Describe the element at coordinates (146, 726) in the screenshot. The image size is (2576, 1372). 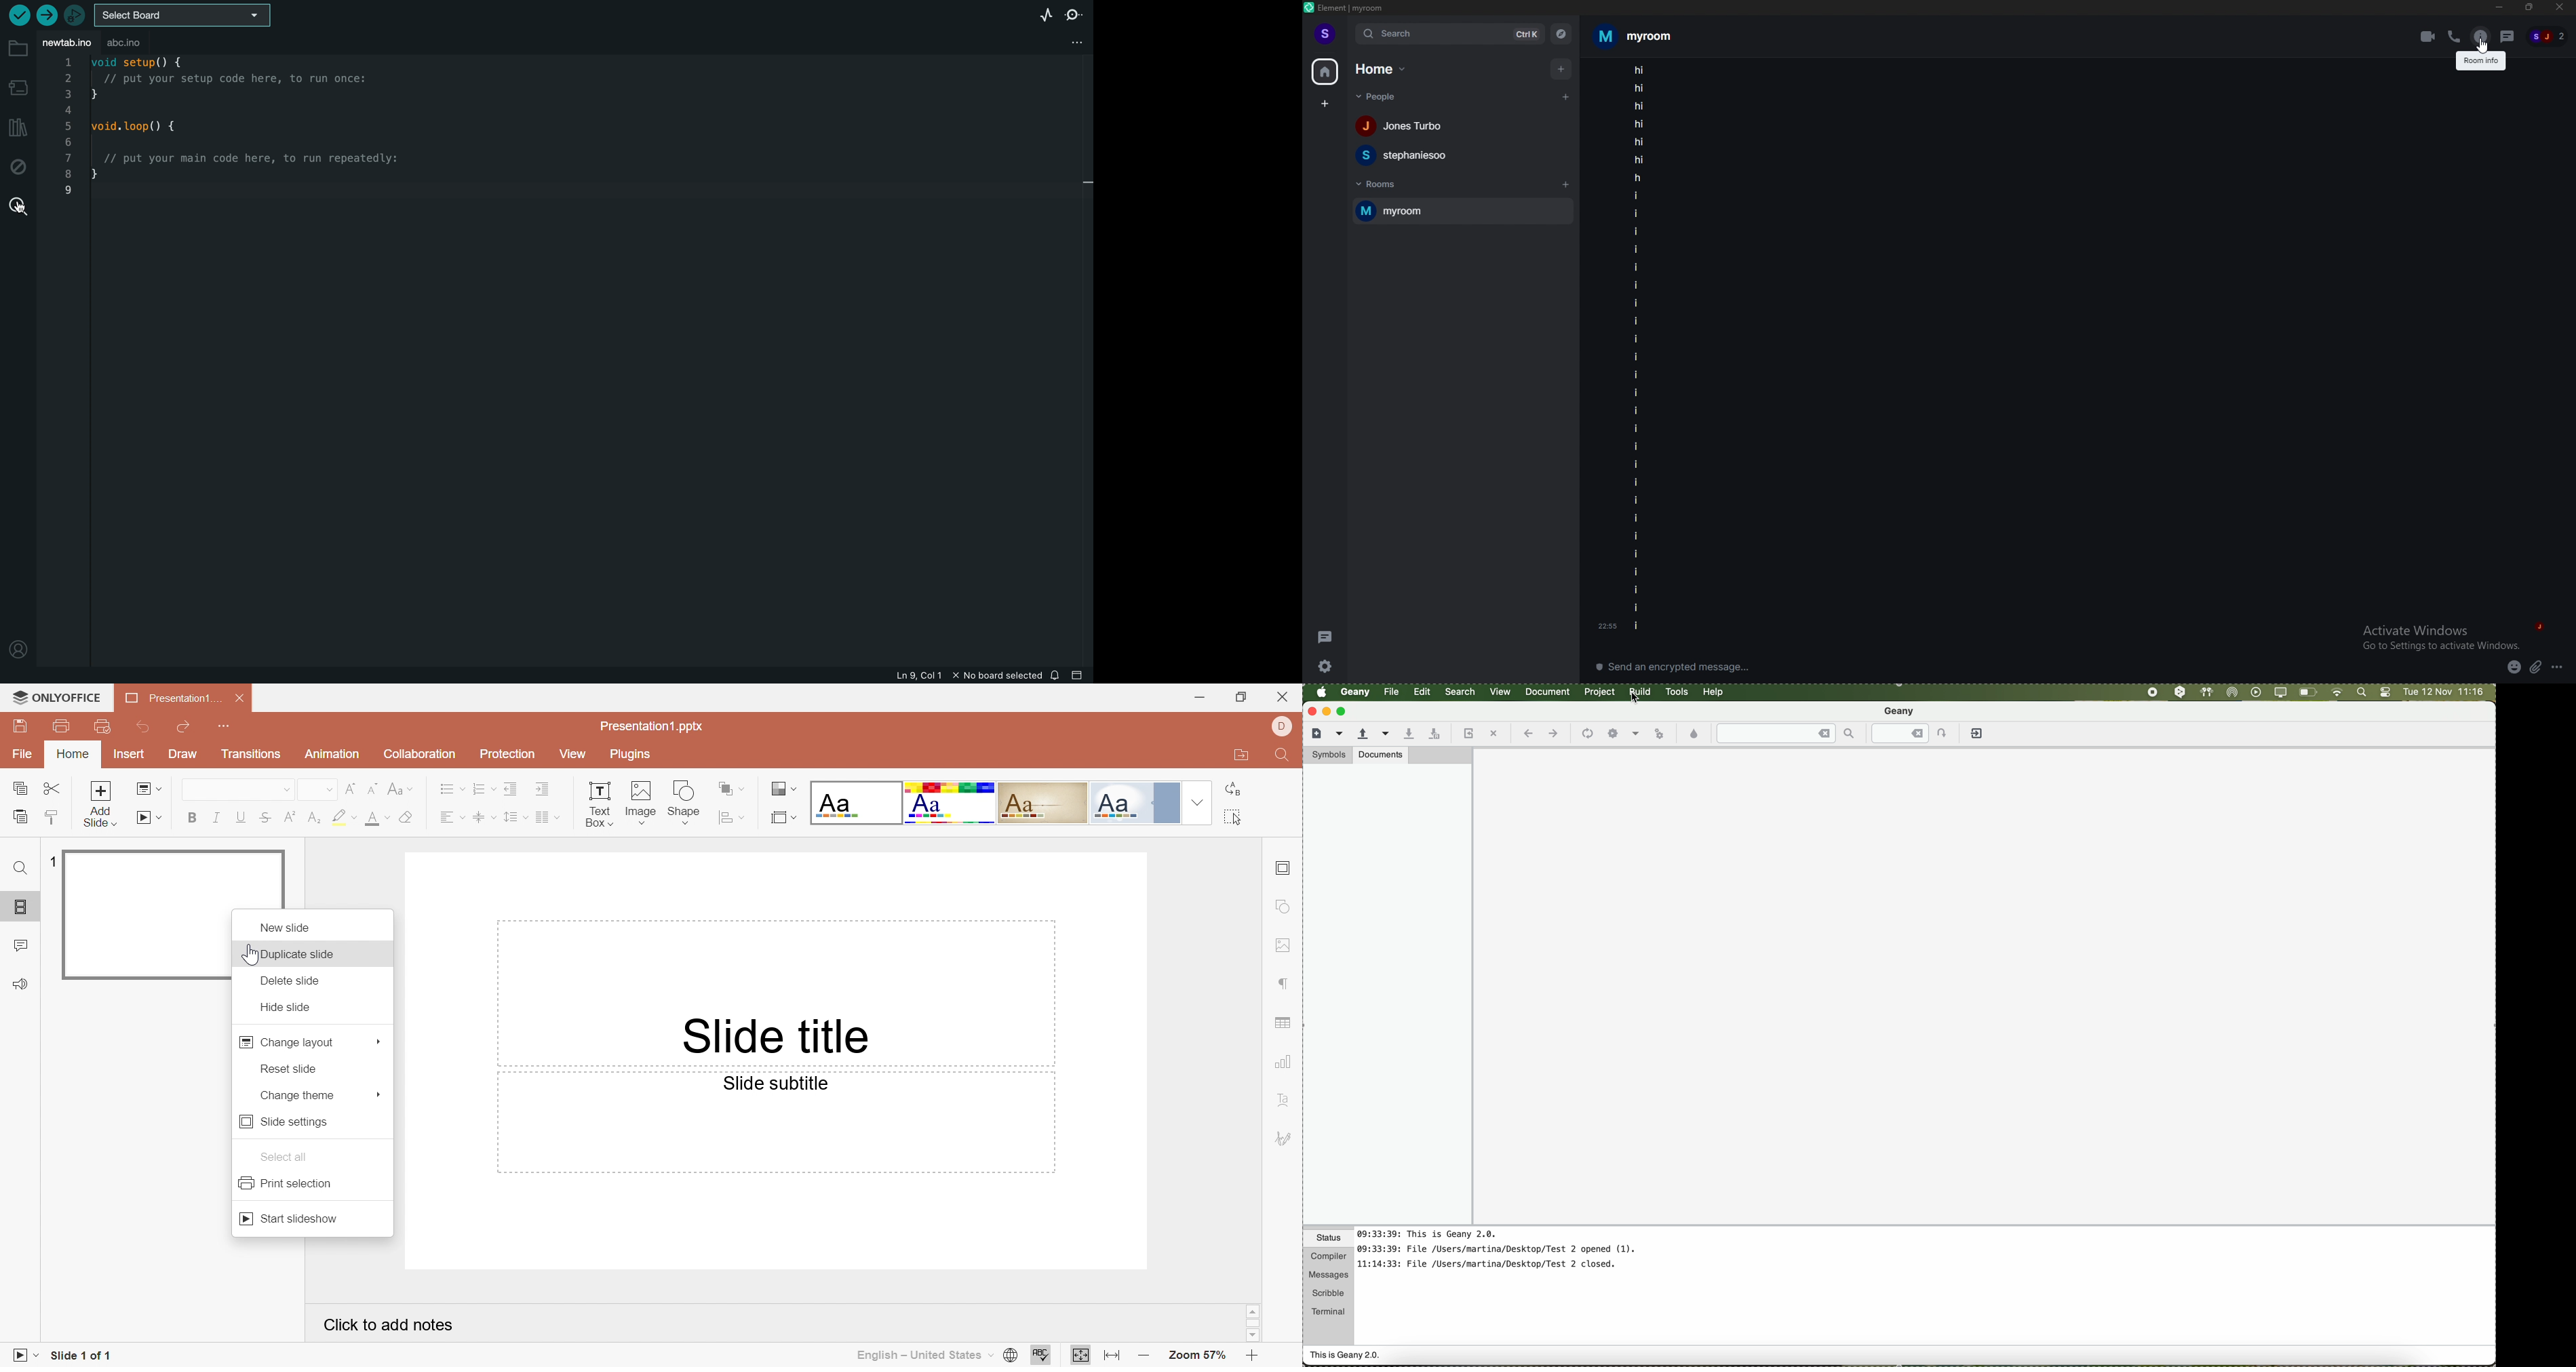
I see `Undo` at that location.